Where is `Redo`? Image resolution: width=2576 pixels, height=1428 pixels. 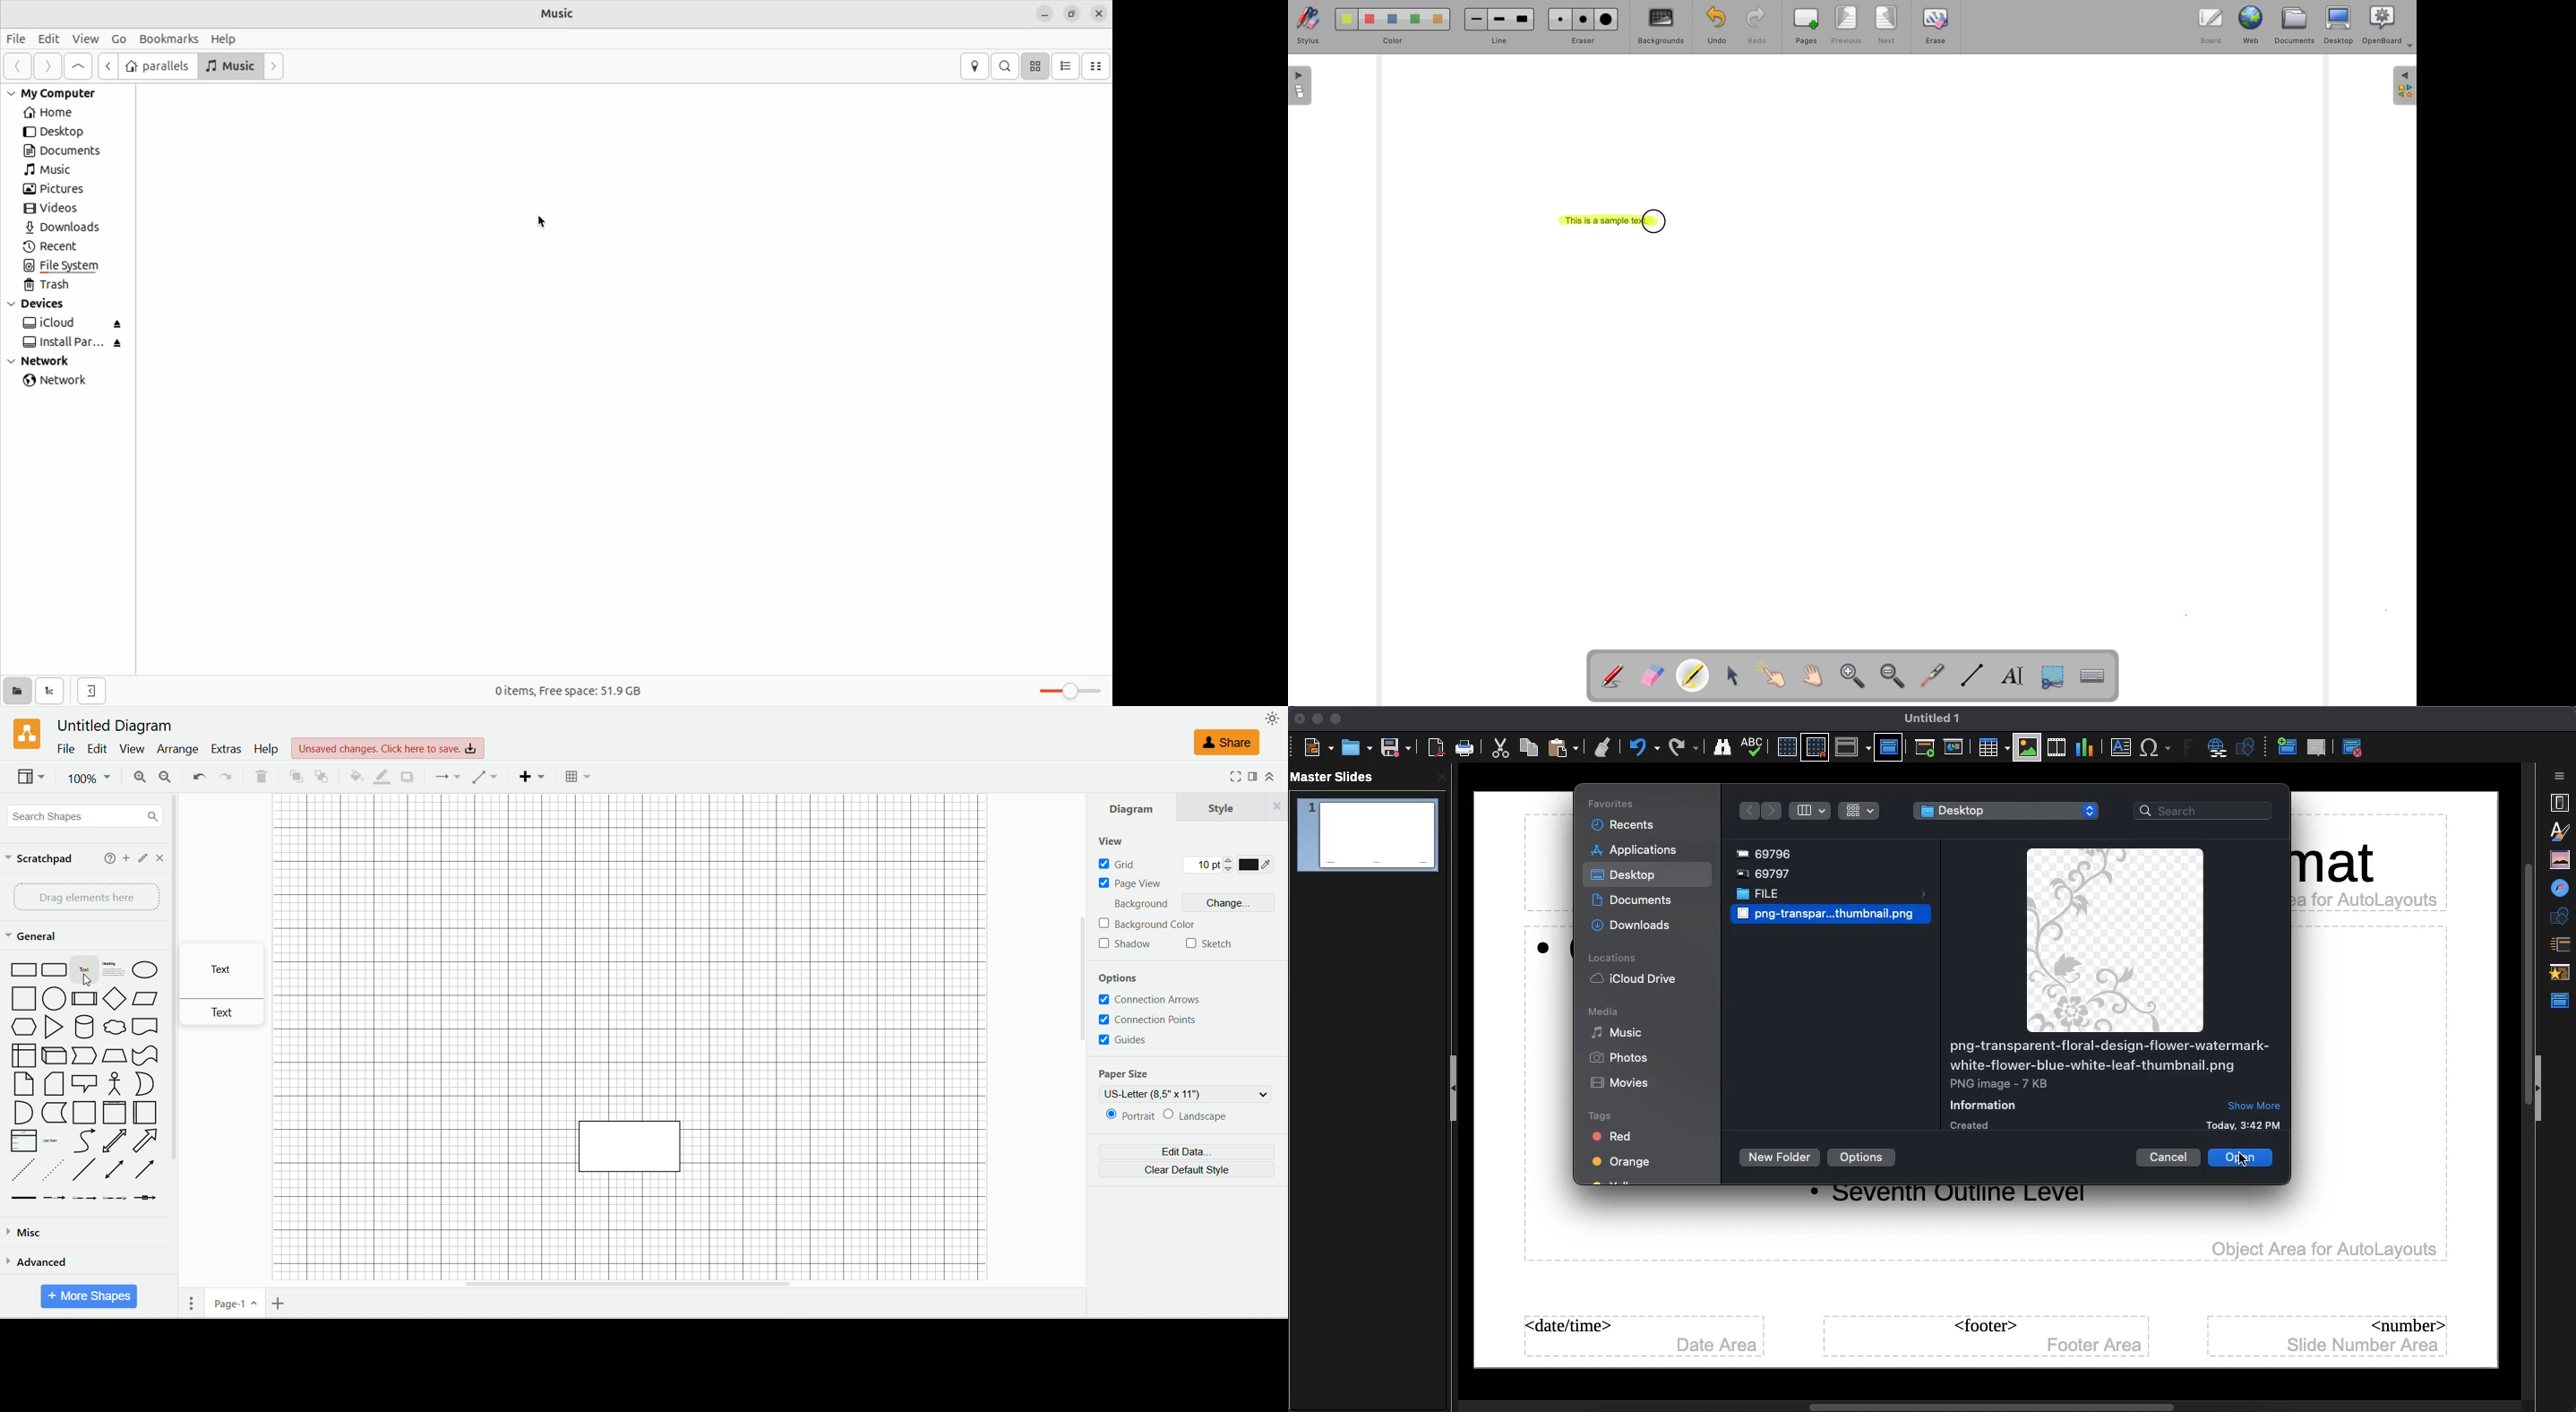
Redo is located at coordinates (1684, 747).